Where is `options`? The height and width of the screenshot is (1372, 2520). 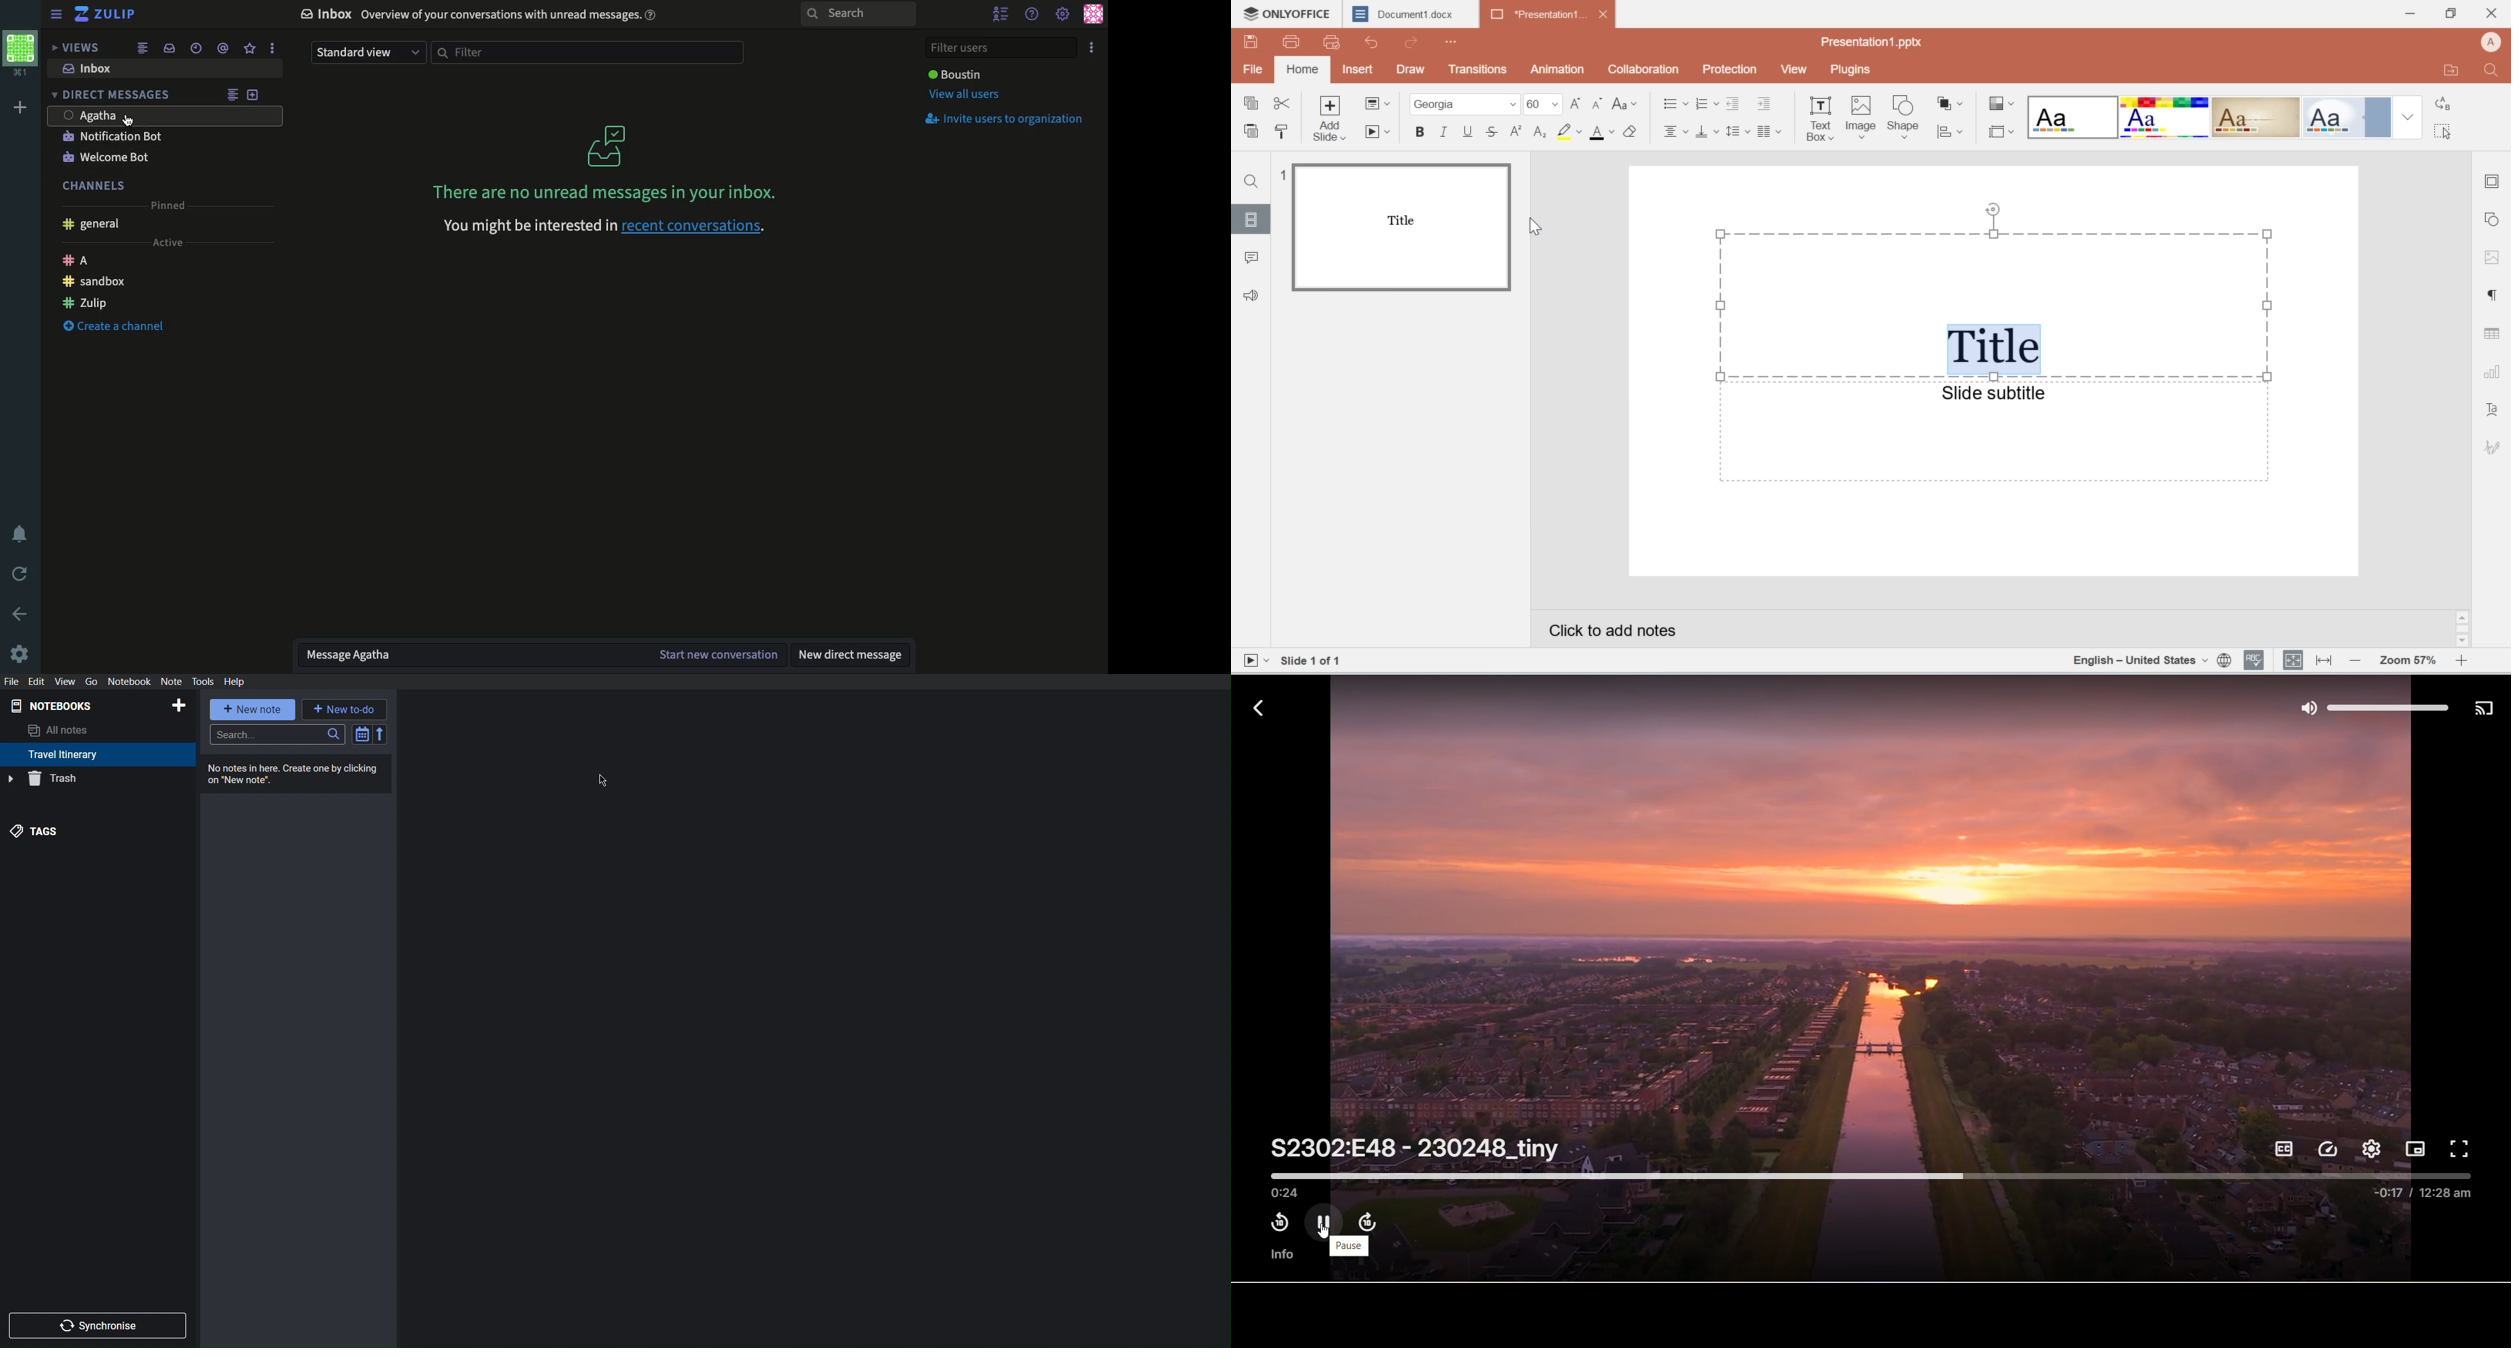
options is located at coordinates (271, 47).